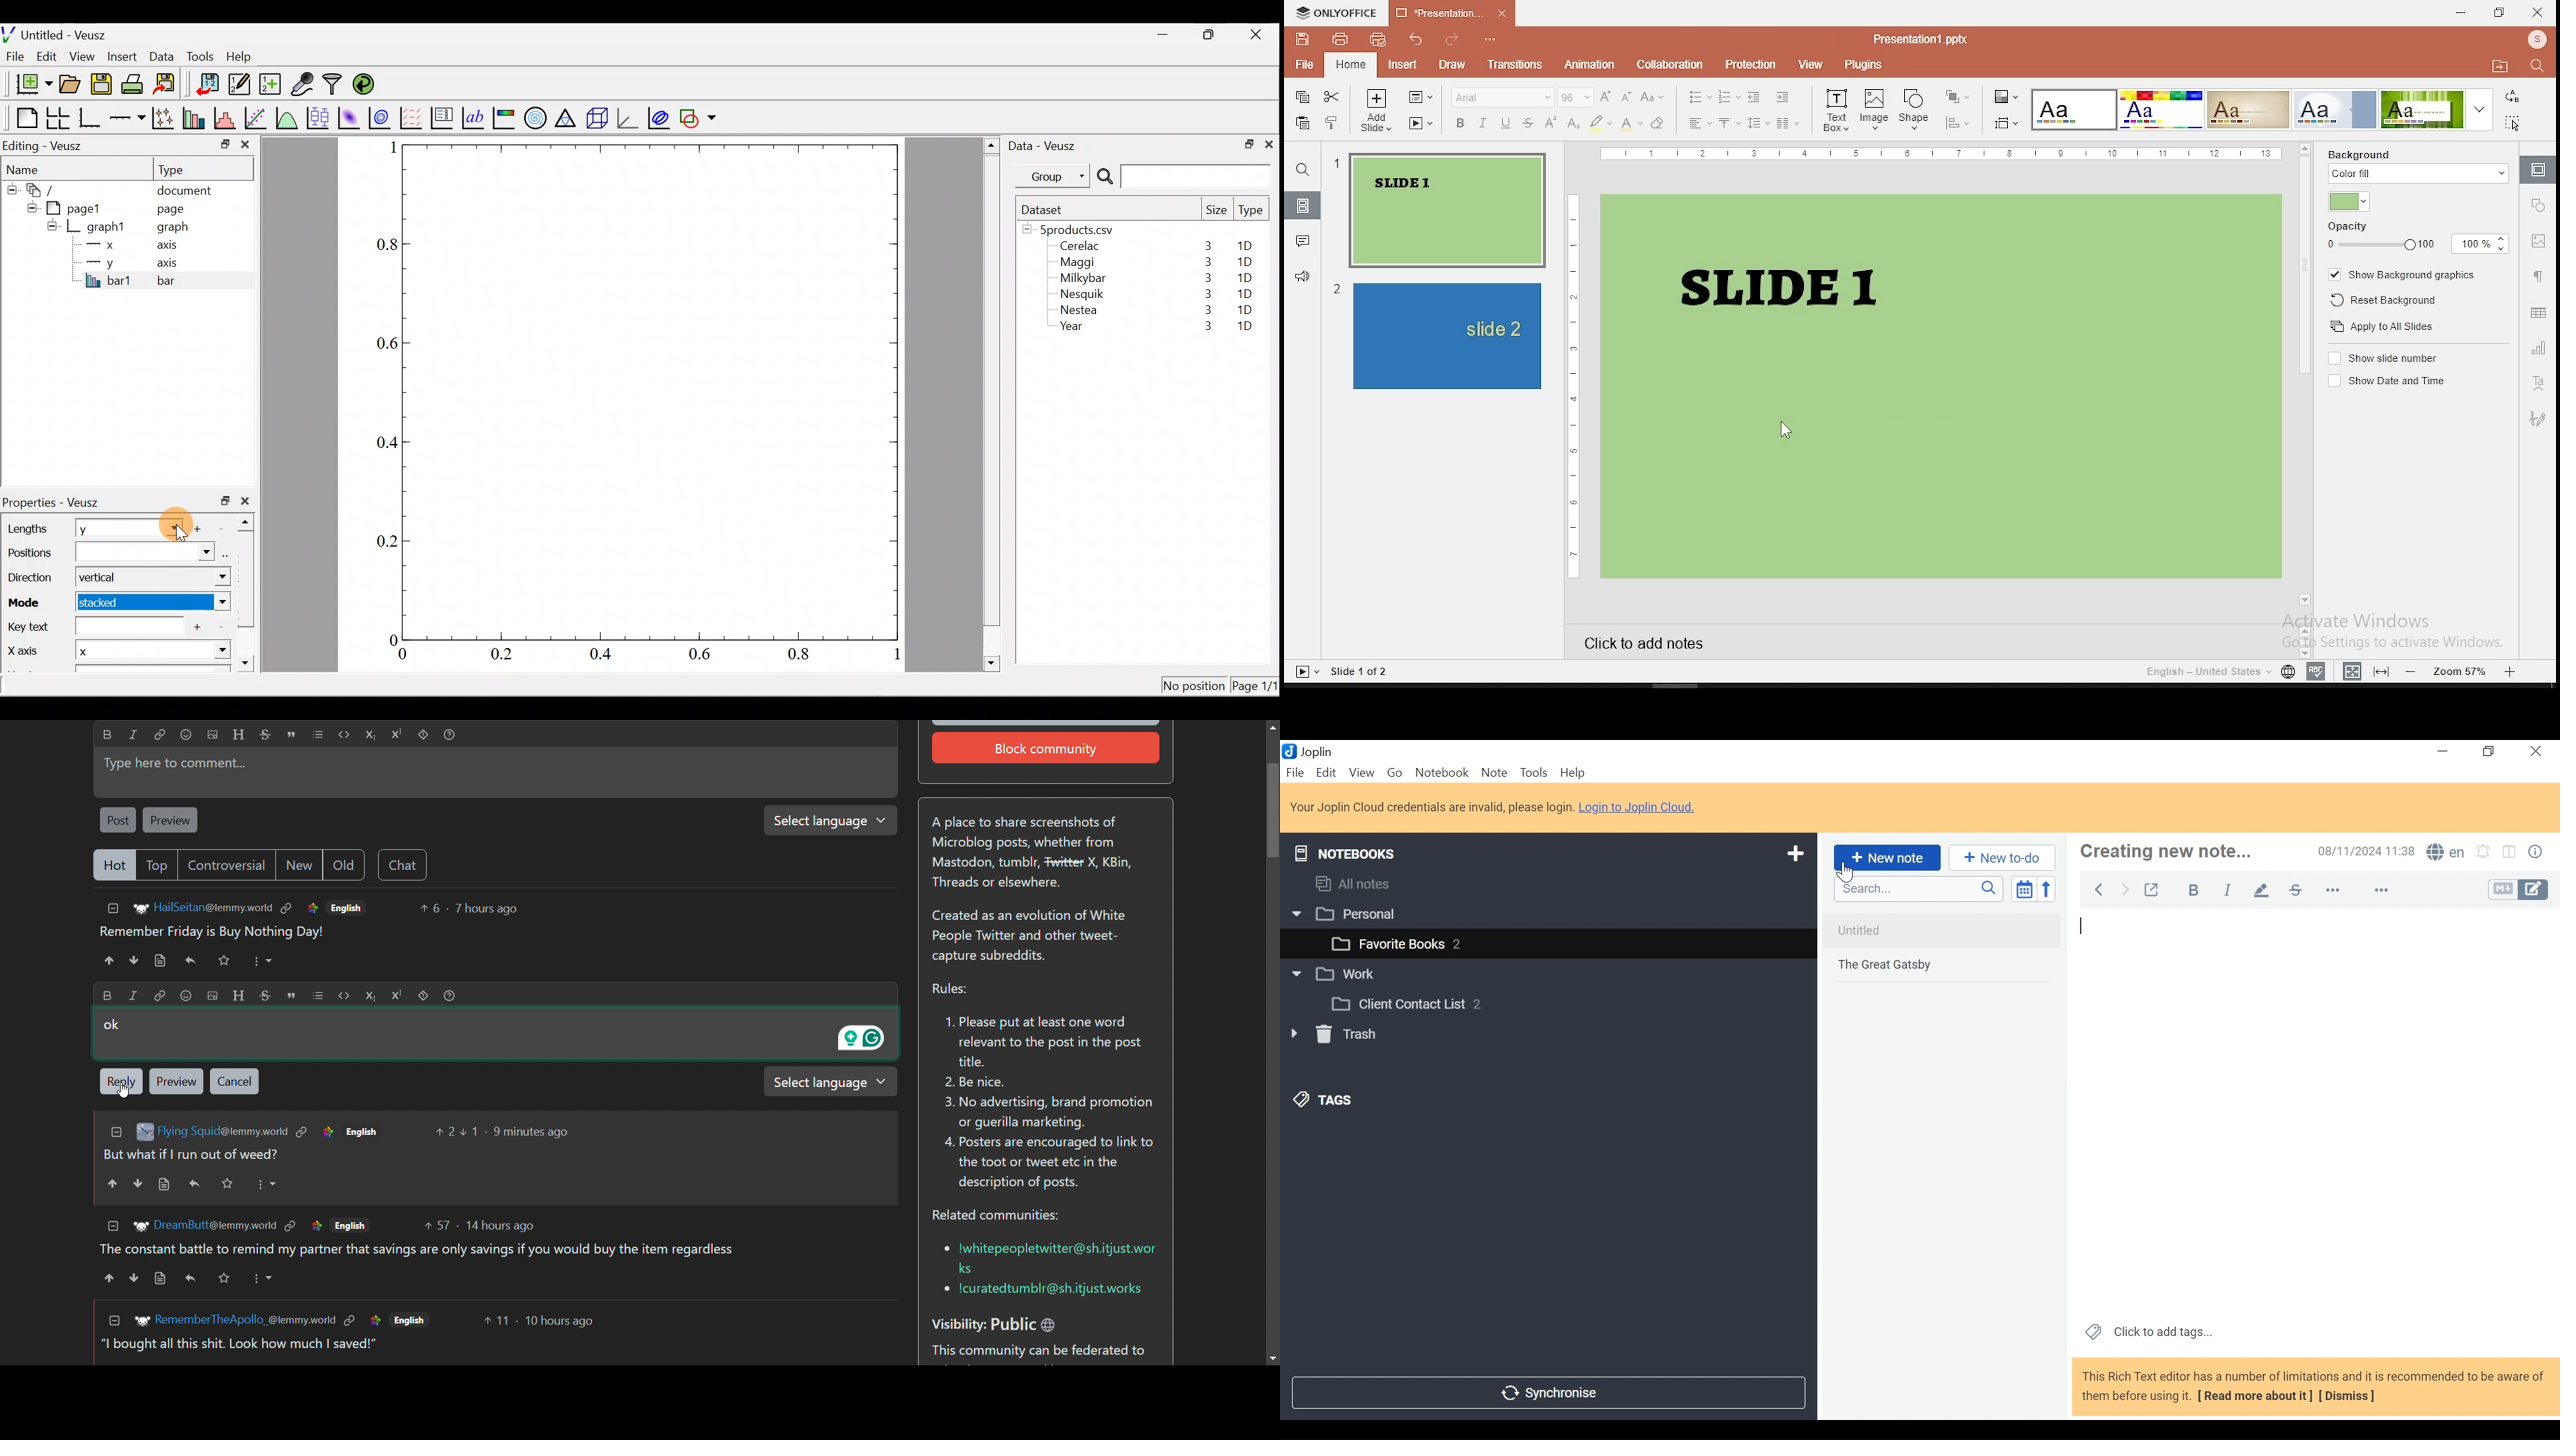 The height and width of the screenshot is (1456, 2576). Describe the element at coordinates (109, 603) in the screenshot. I see `stacked` at that location.